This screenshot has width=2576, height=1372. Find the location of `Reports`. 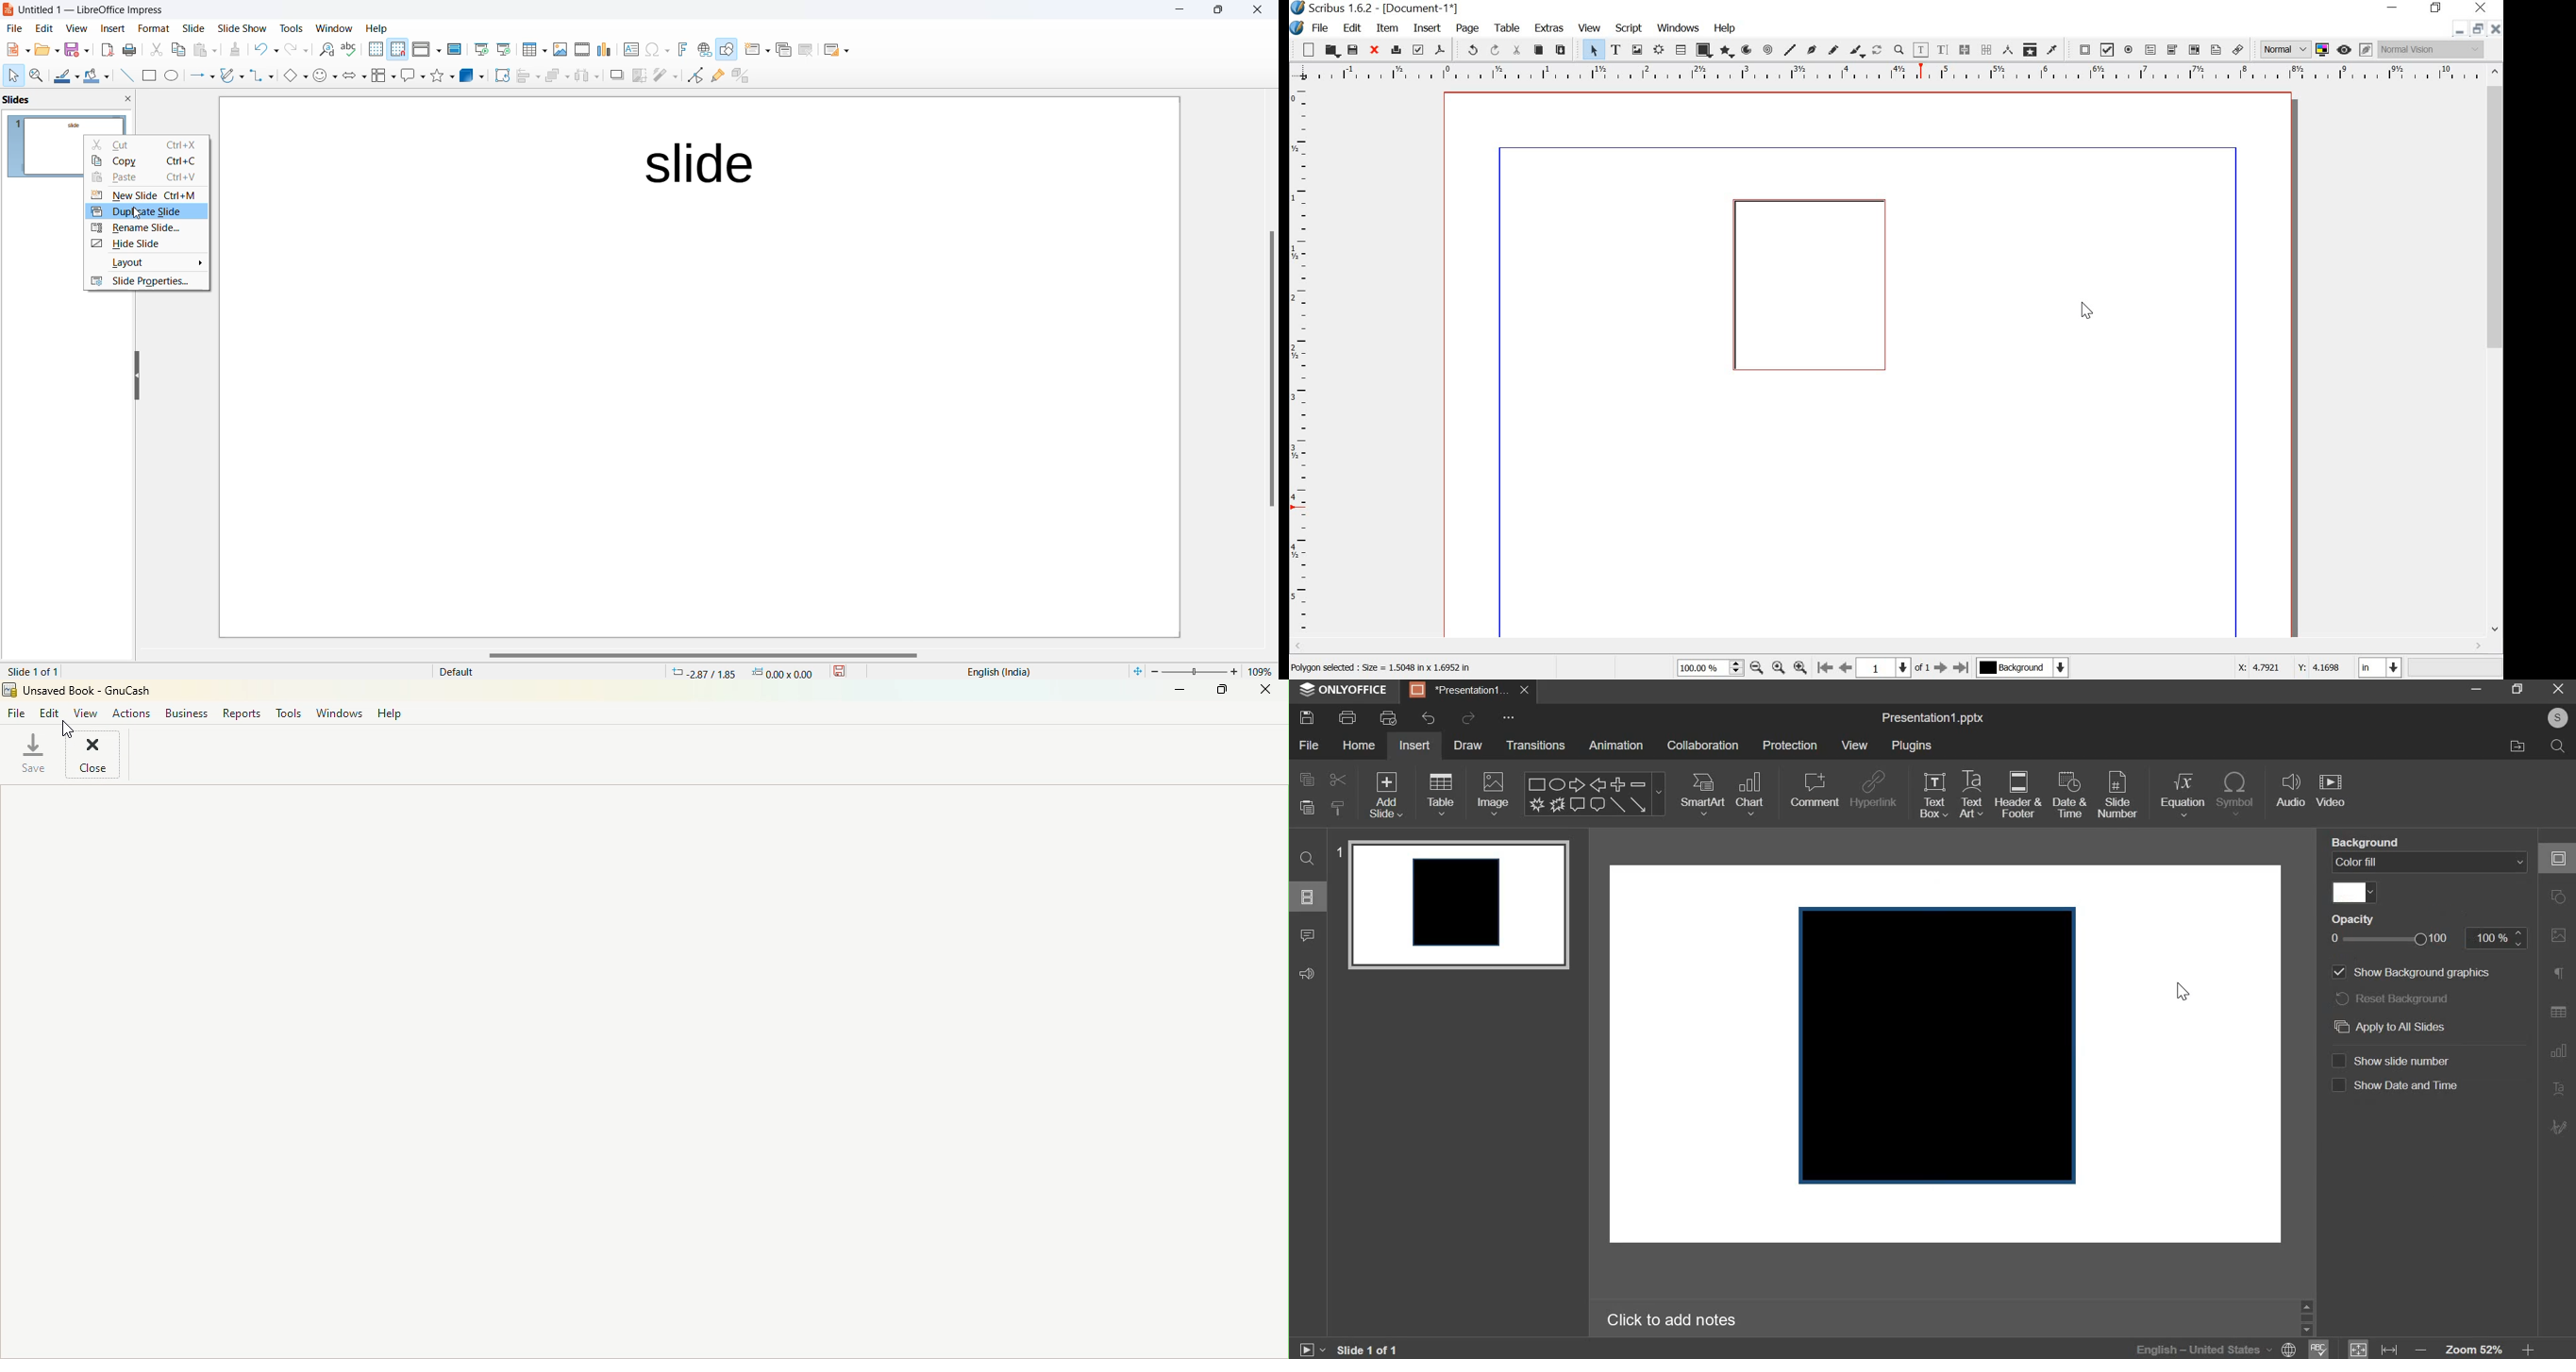

Reports is located at coordinates (243, 714).